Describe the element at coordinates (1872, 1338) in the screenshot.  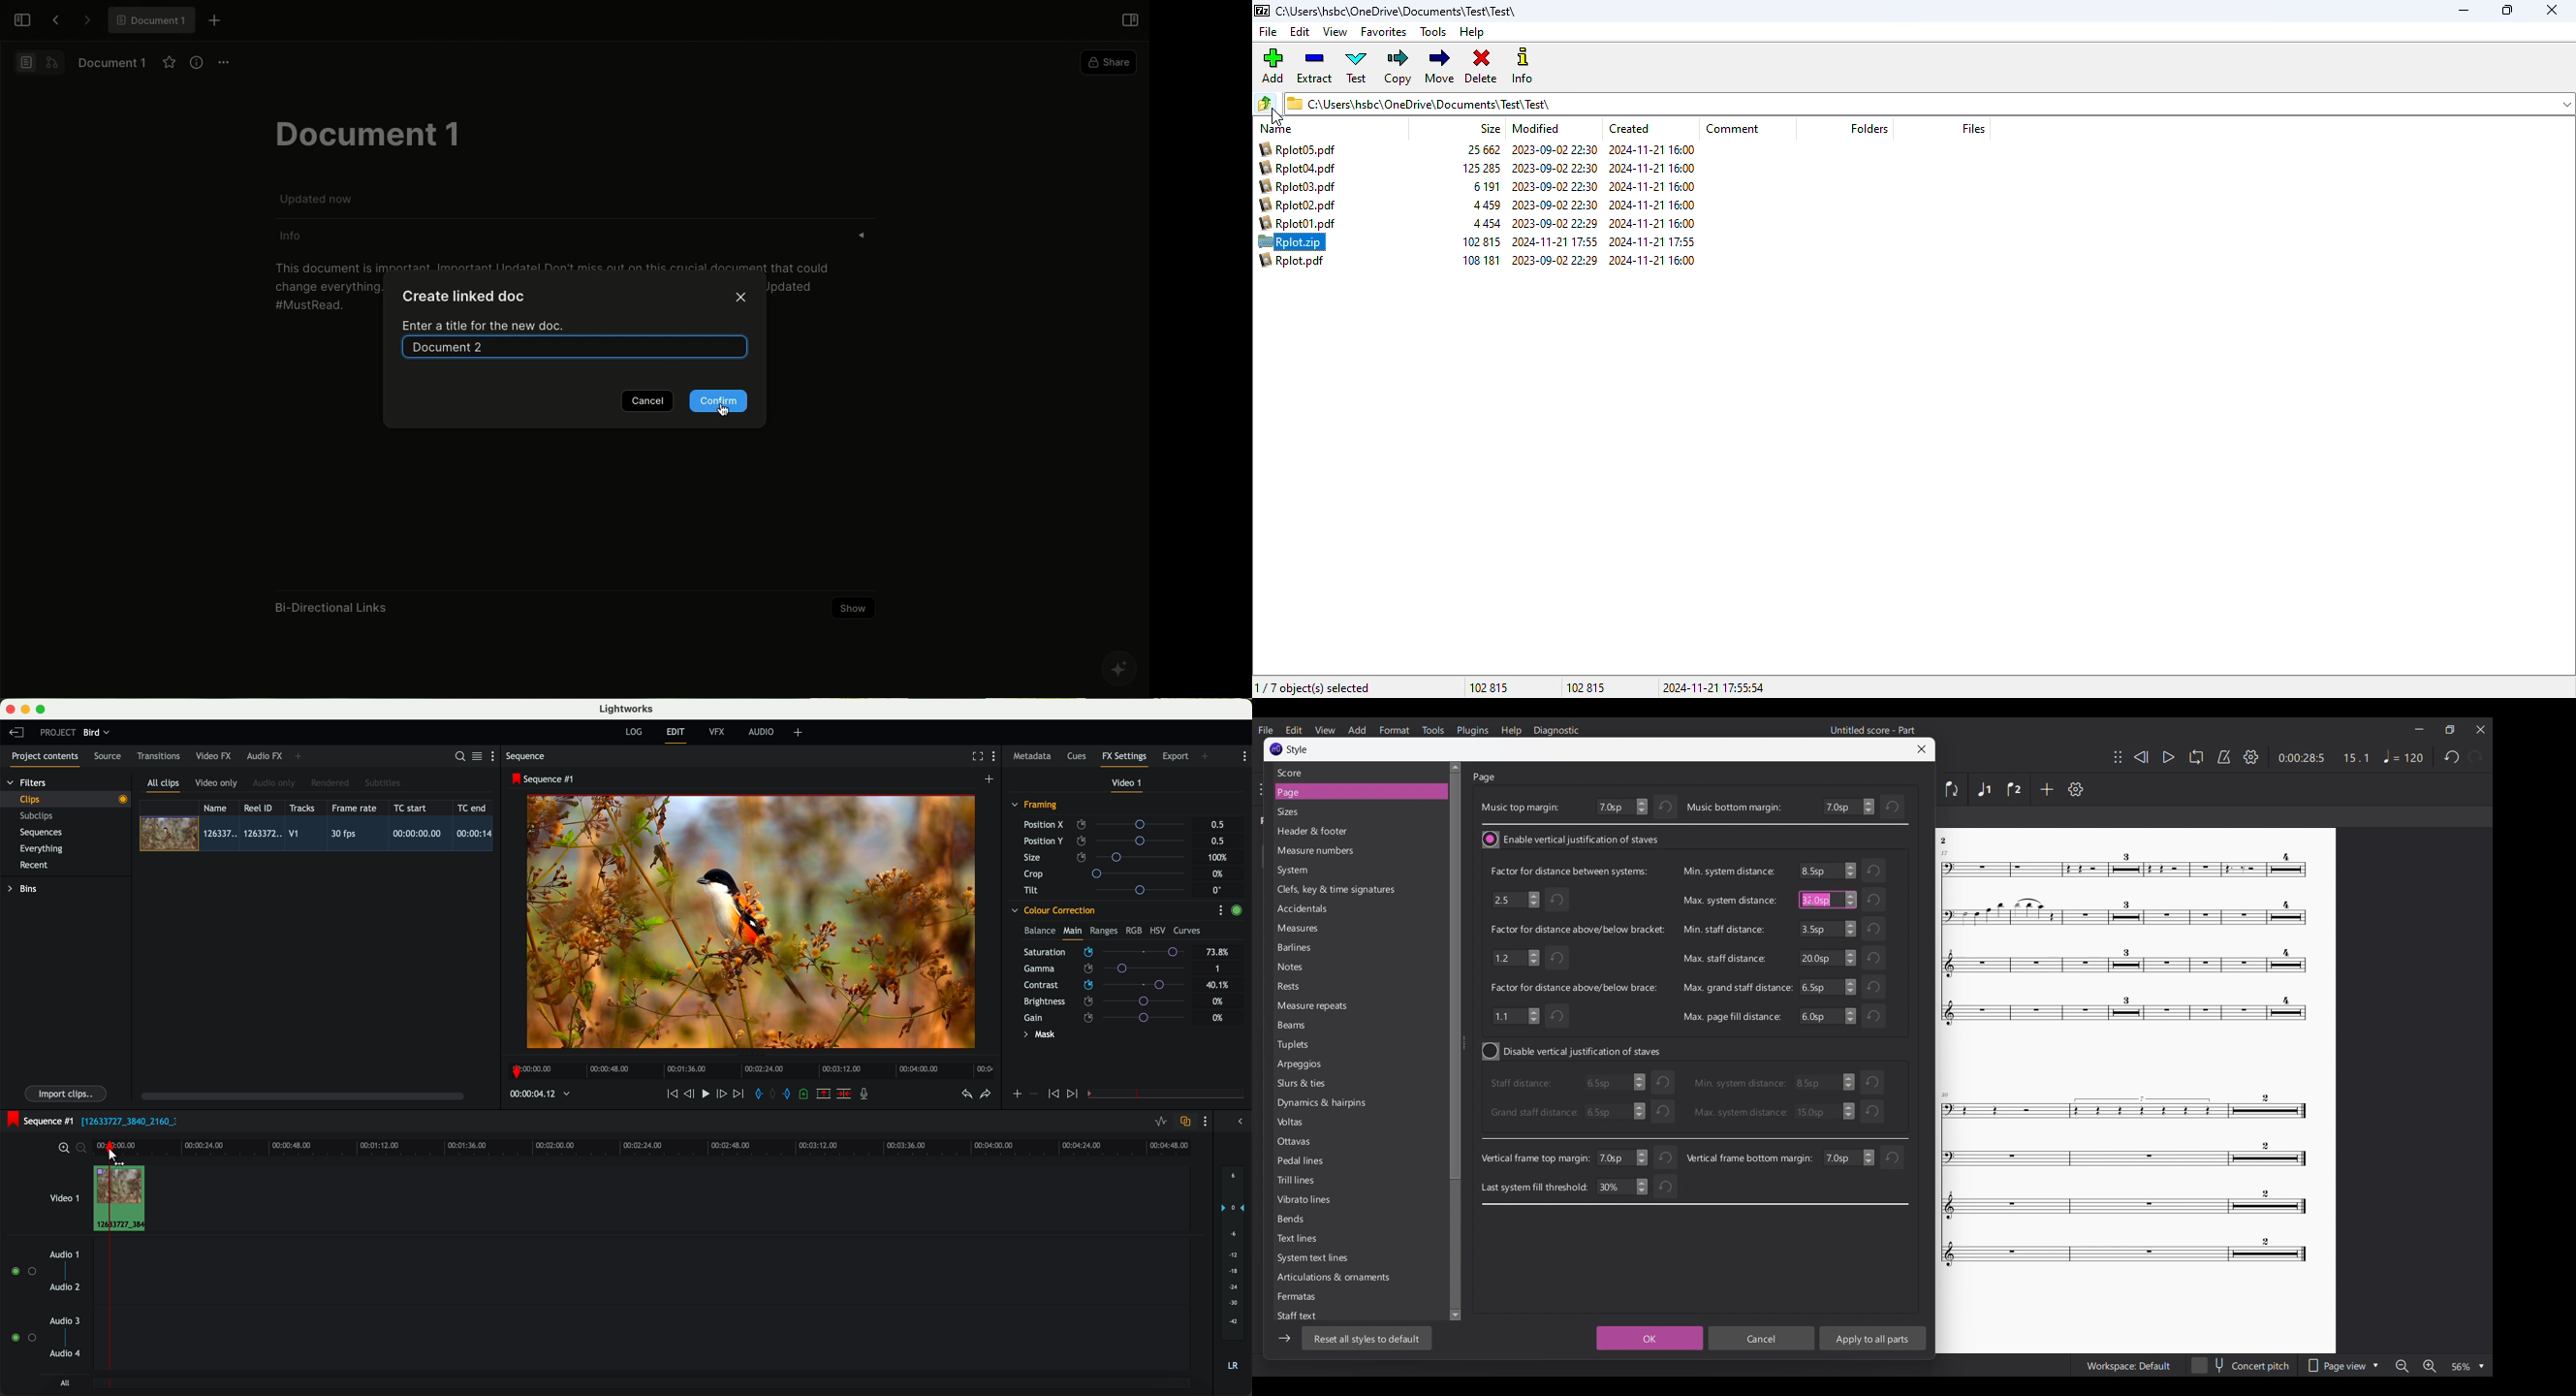
I see `Apply to all parts` at that location.